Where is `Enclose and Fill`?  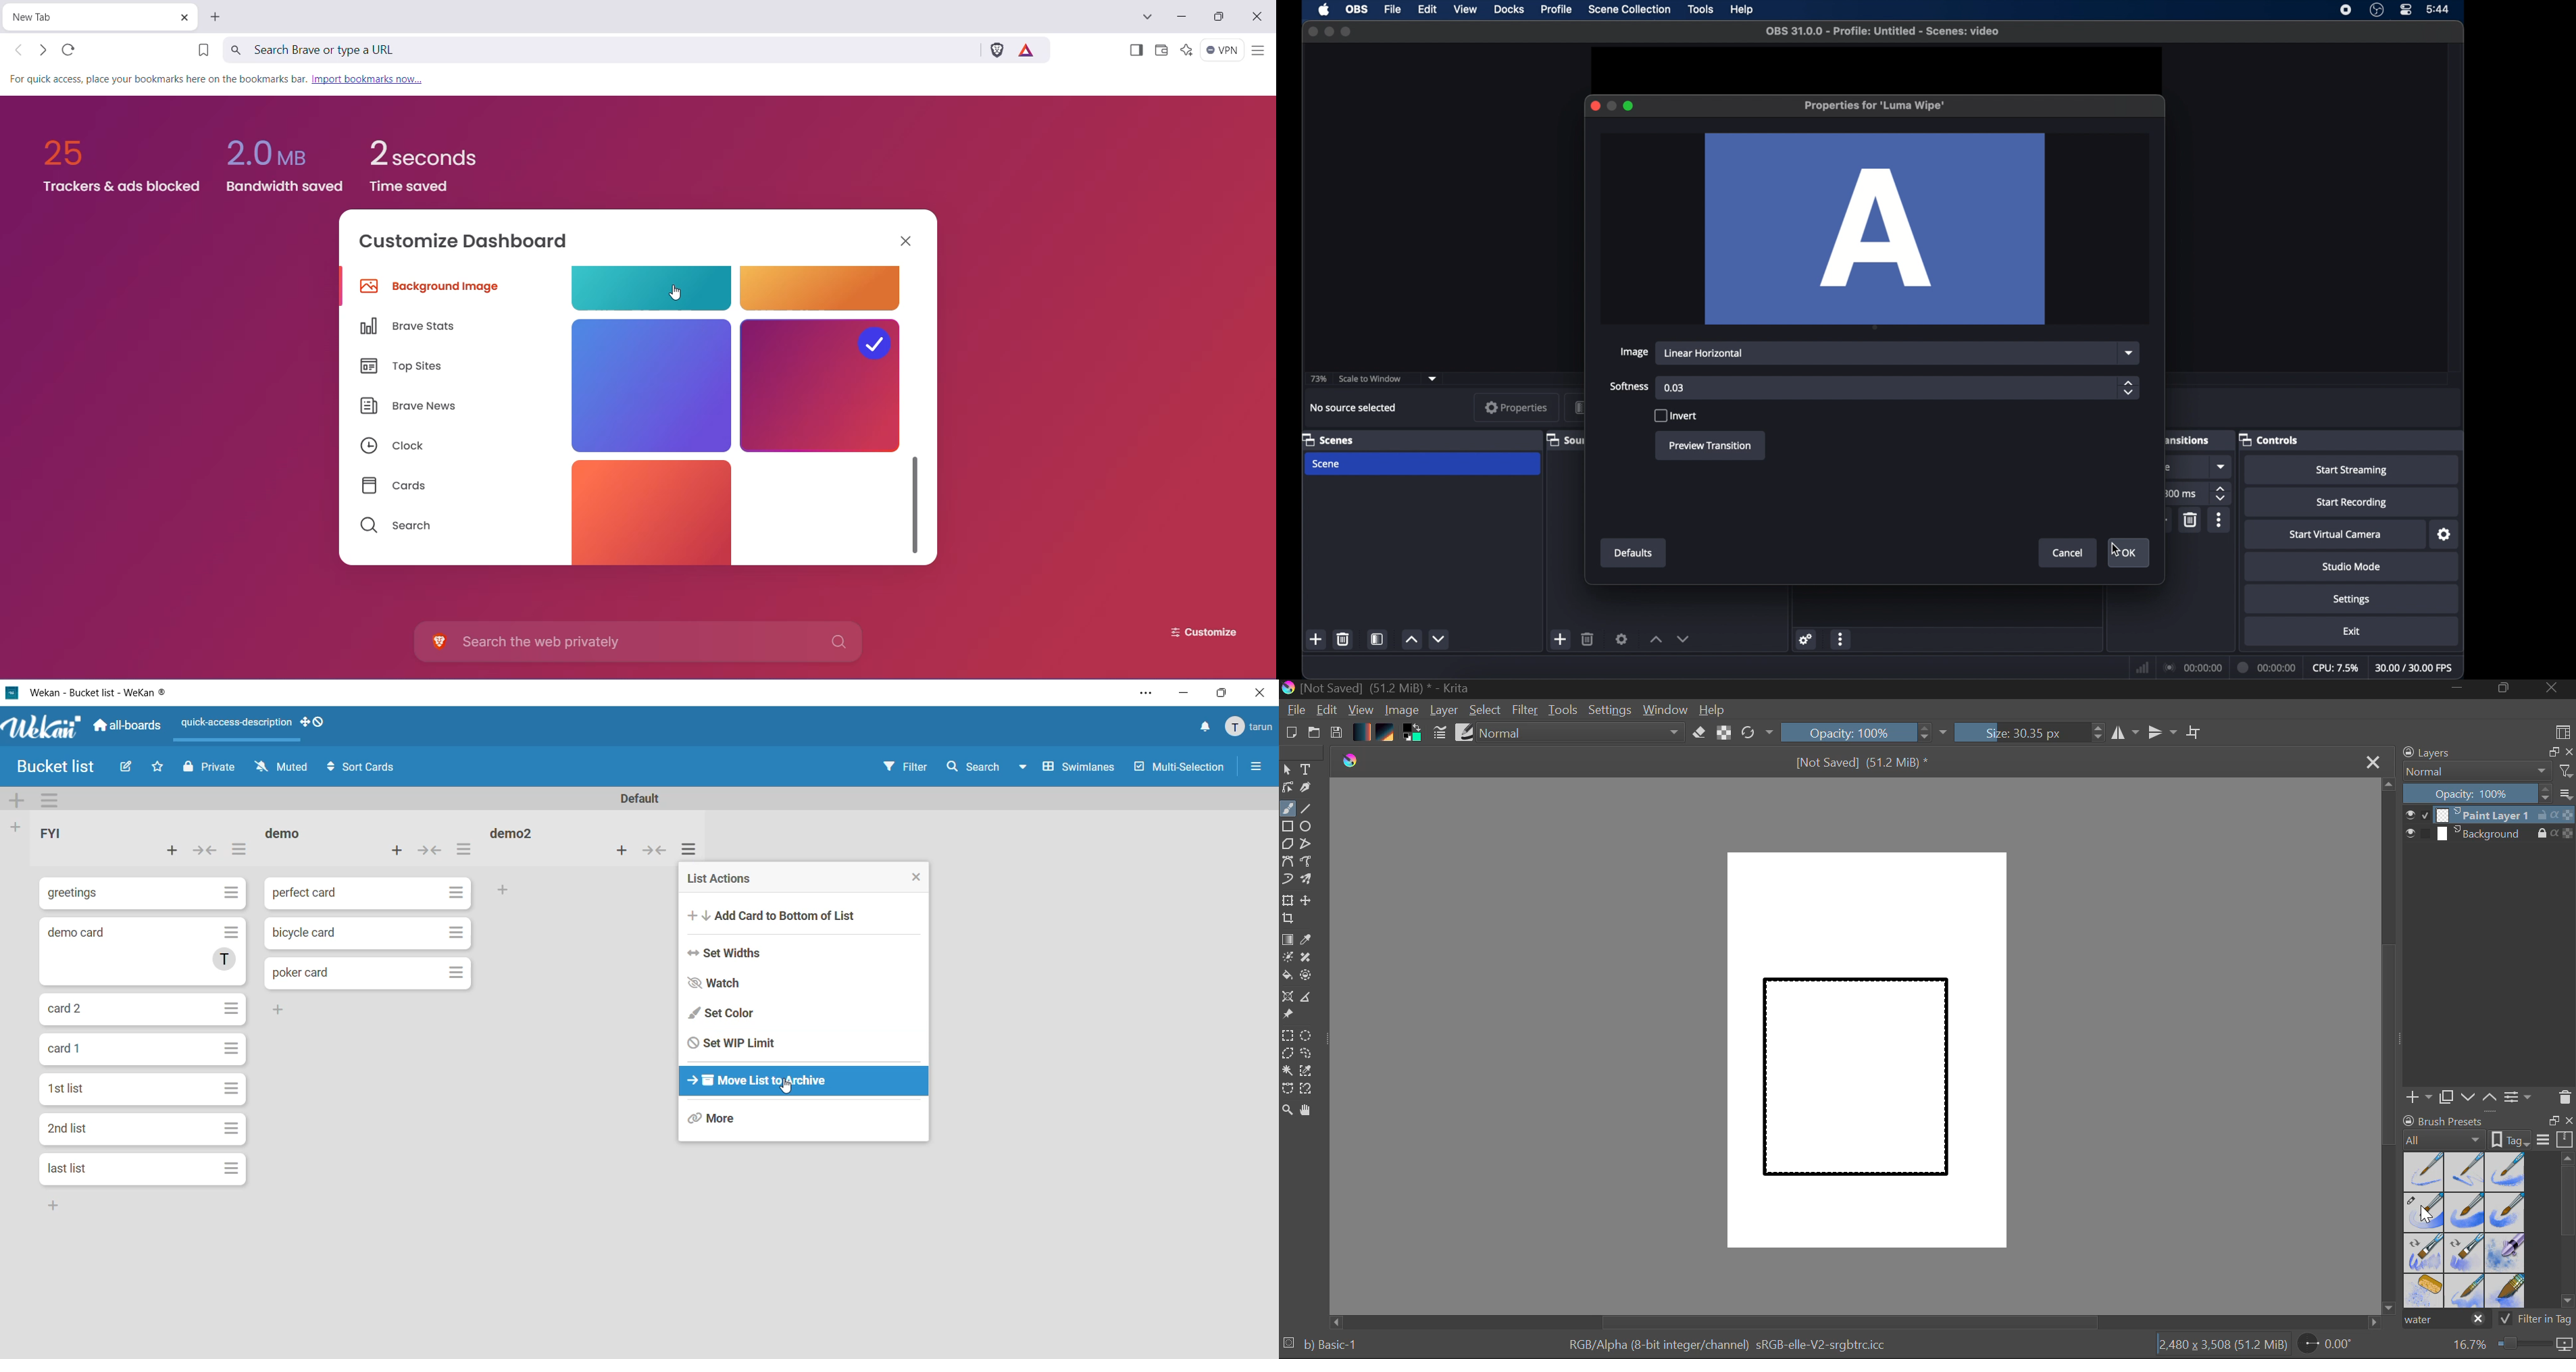
Enclose and Fill is located at coordinates (1309, 977).